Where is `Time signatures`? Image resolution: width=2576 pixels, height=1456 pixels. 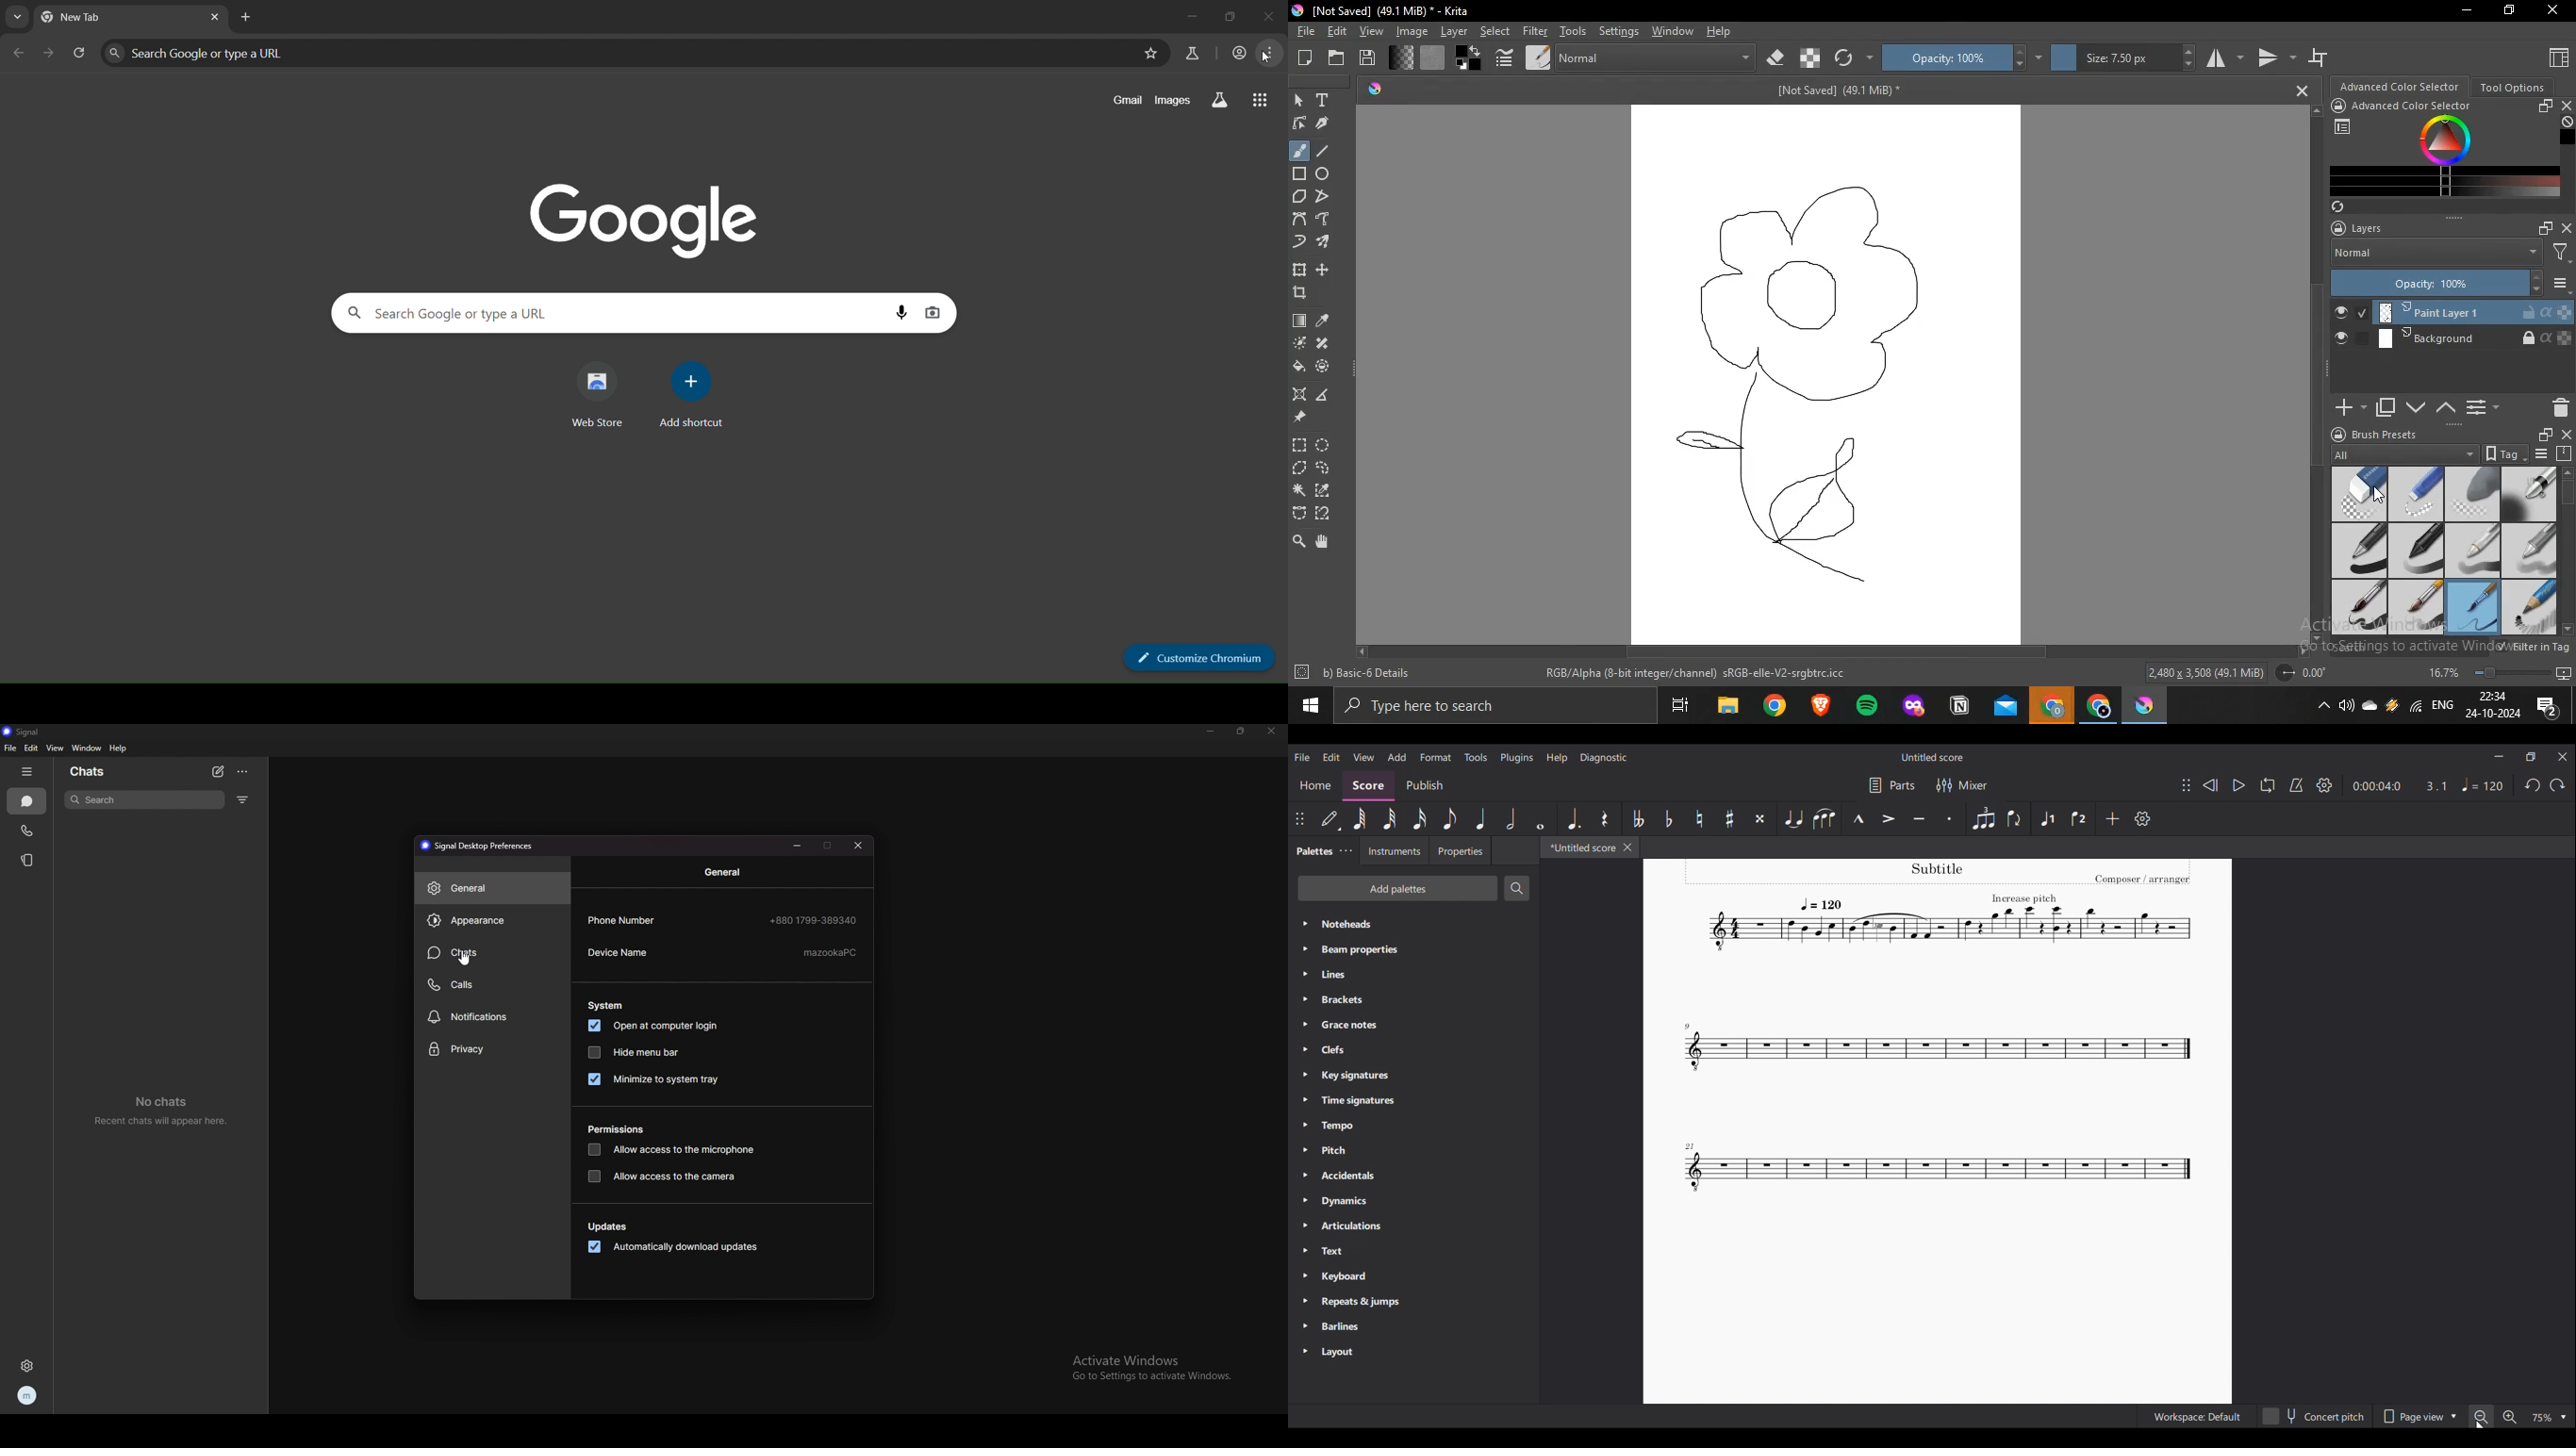 Time signatures is located at coordinates (1413, 1100).